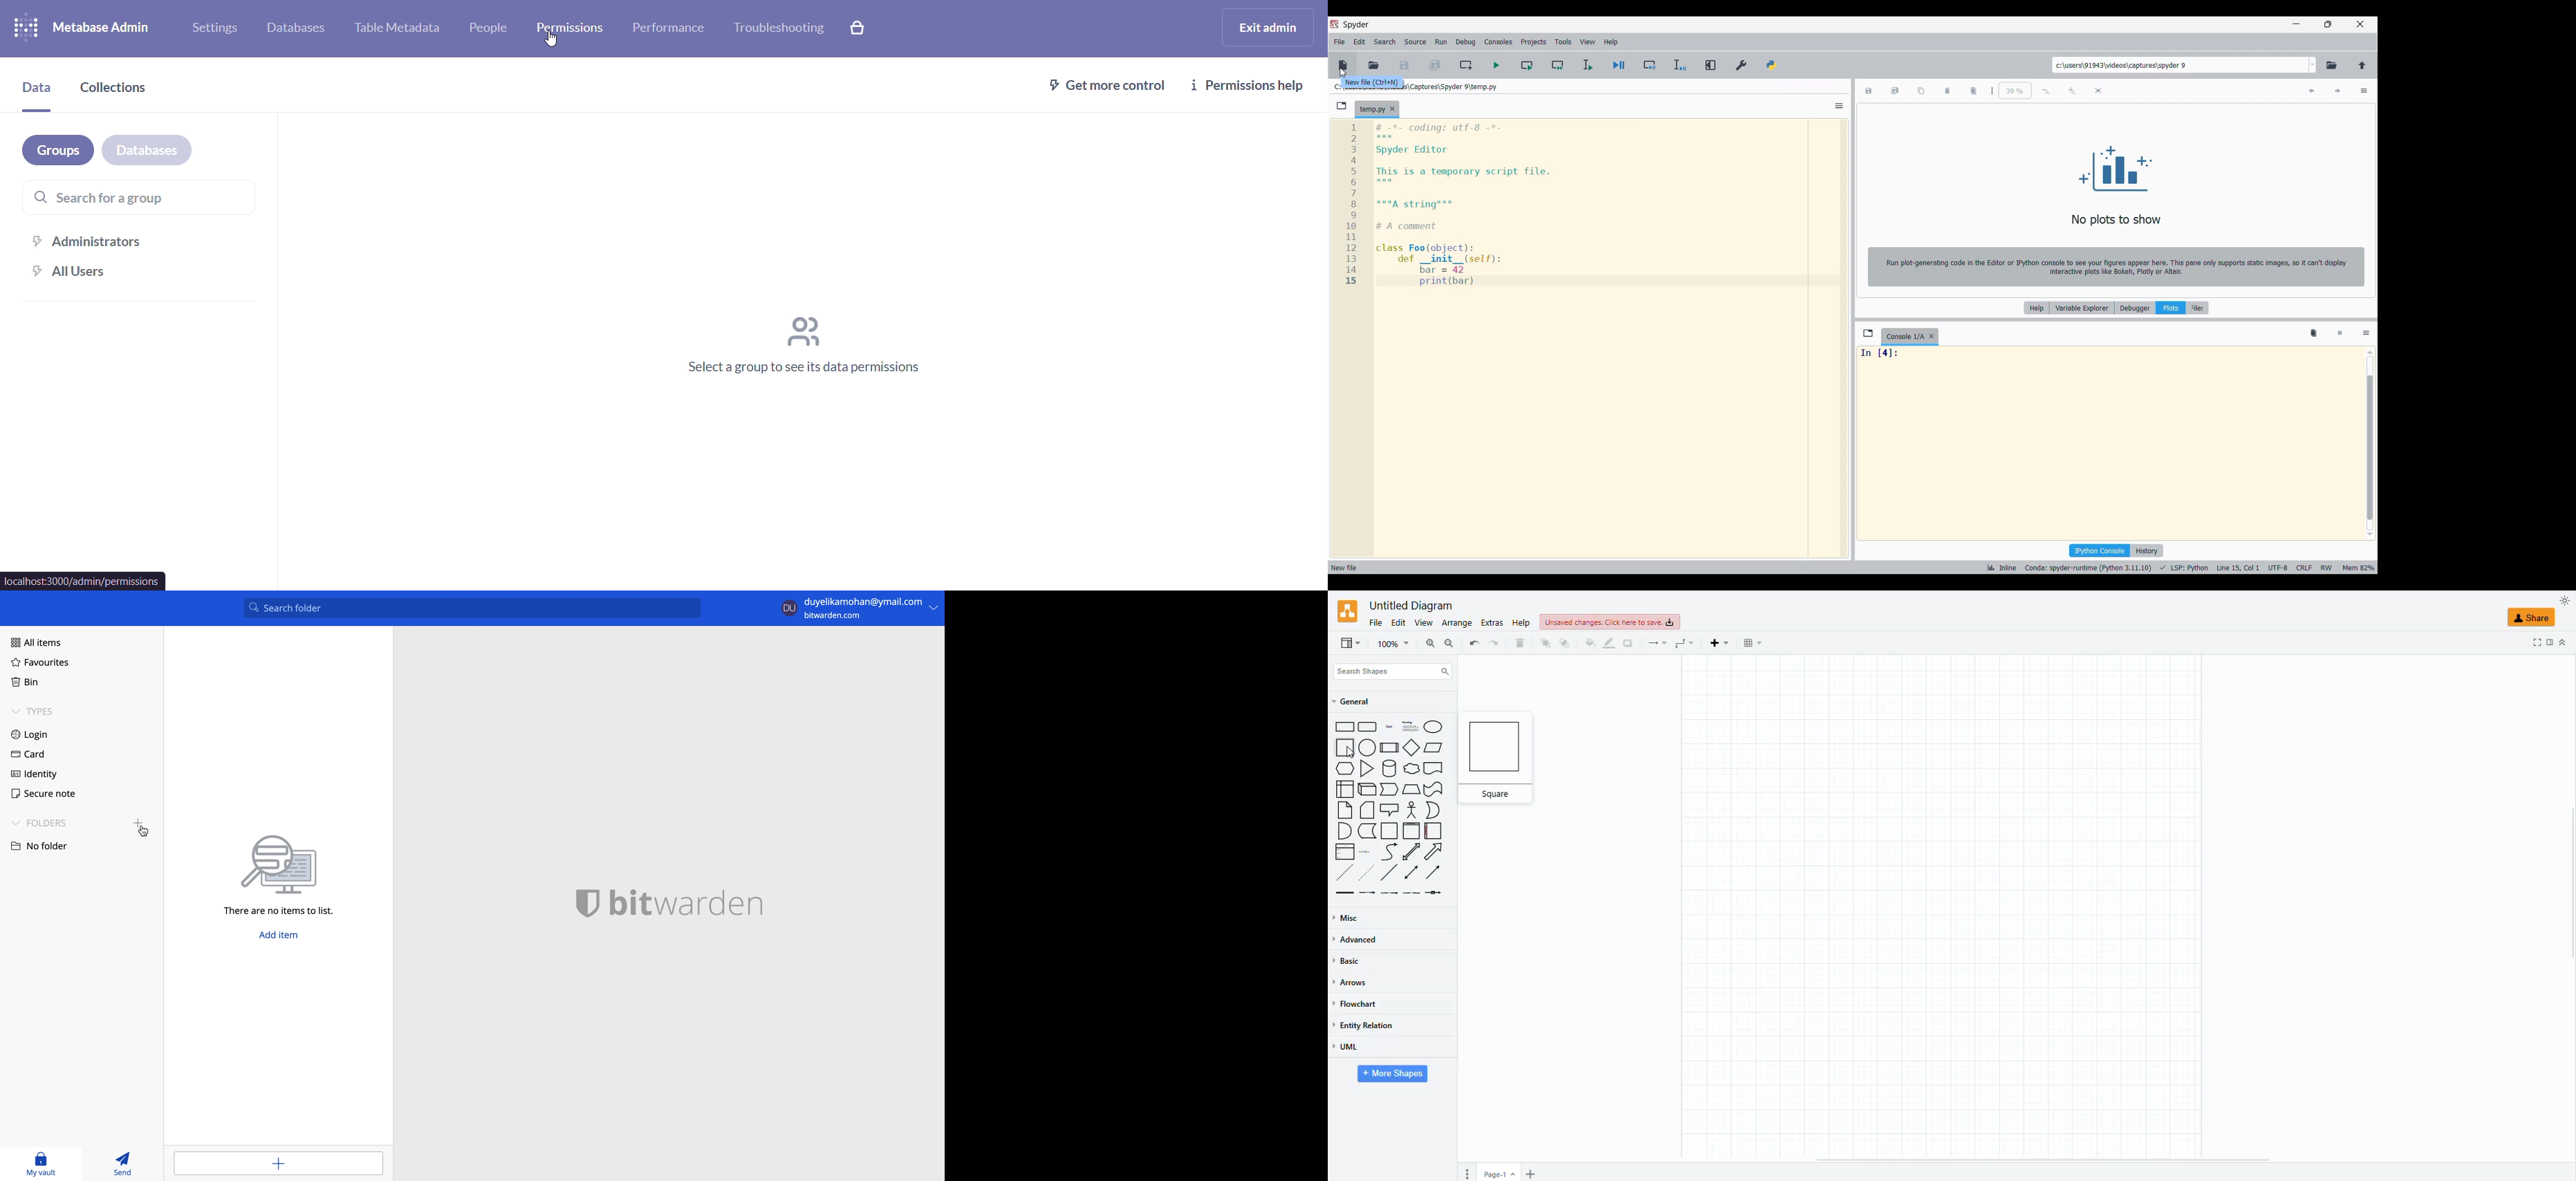  Describe the element at coordinates (1392, 109) in the screenshot. I see `Close` at that location.